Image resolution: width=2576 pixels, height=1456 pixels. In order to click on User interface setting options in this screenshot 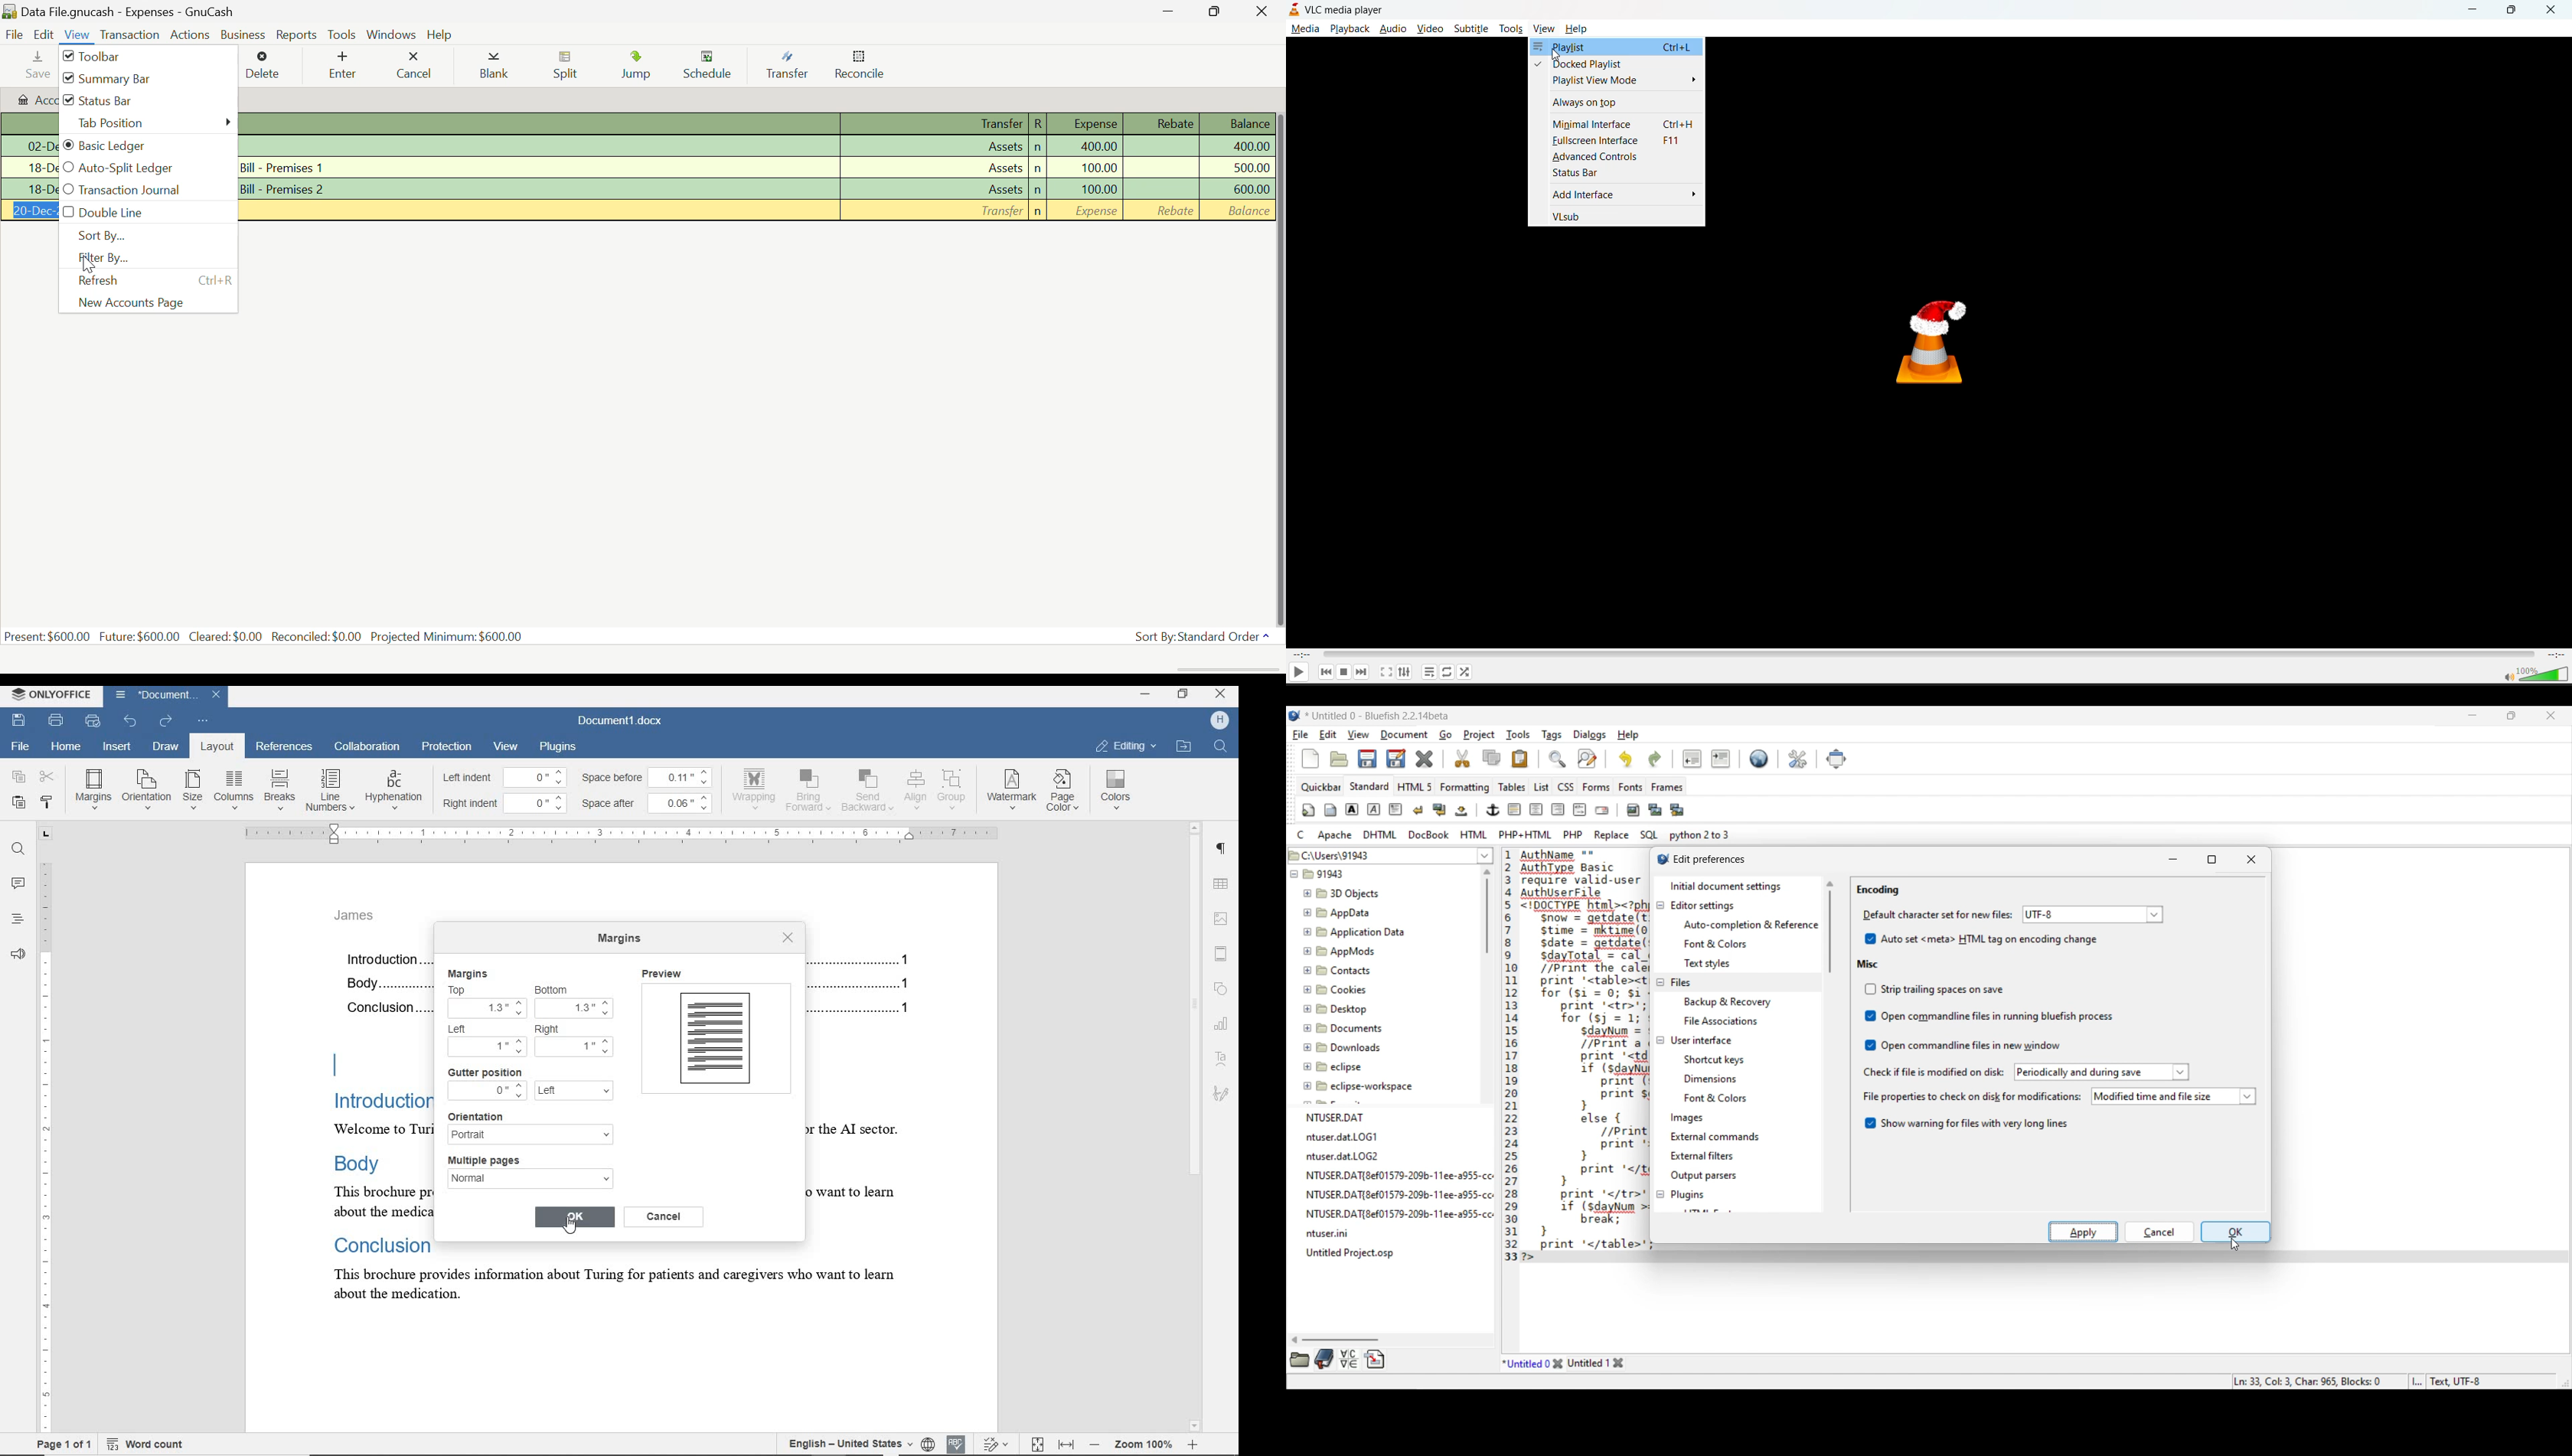, I will do `click(1727, 1079)`.